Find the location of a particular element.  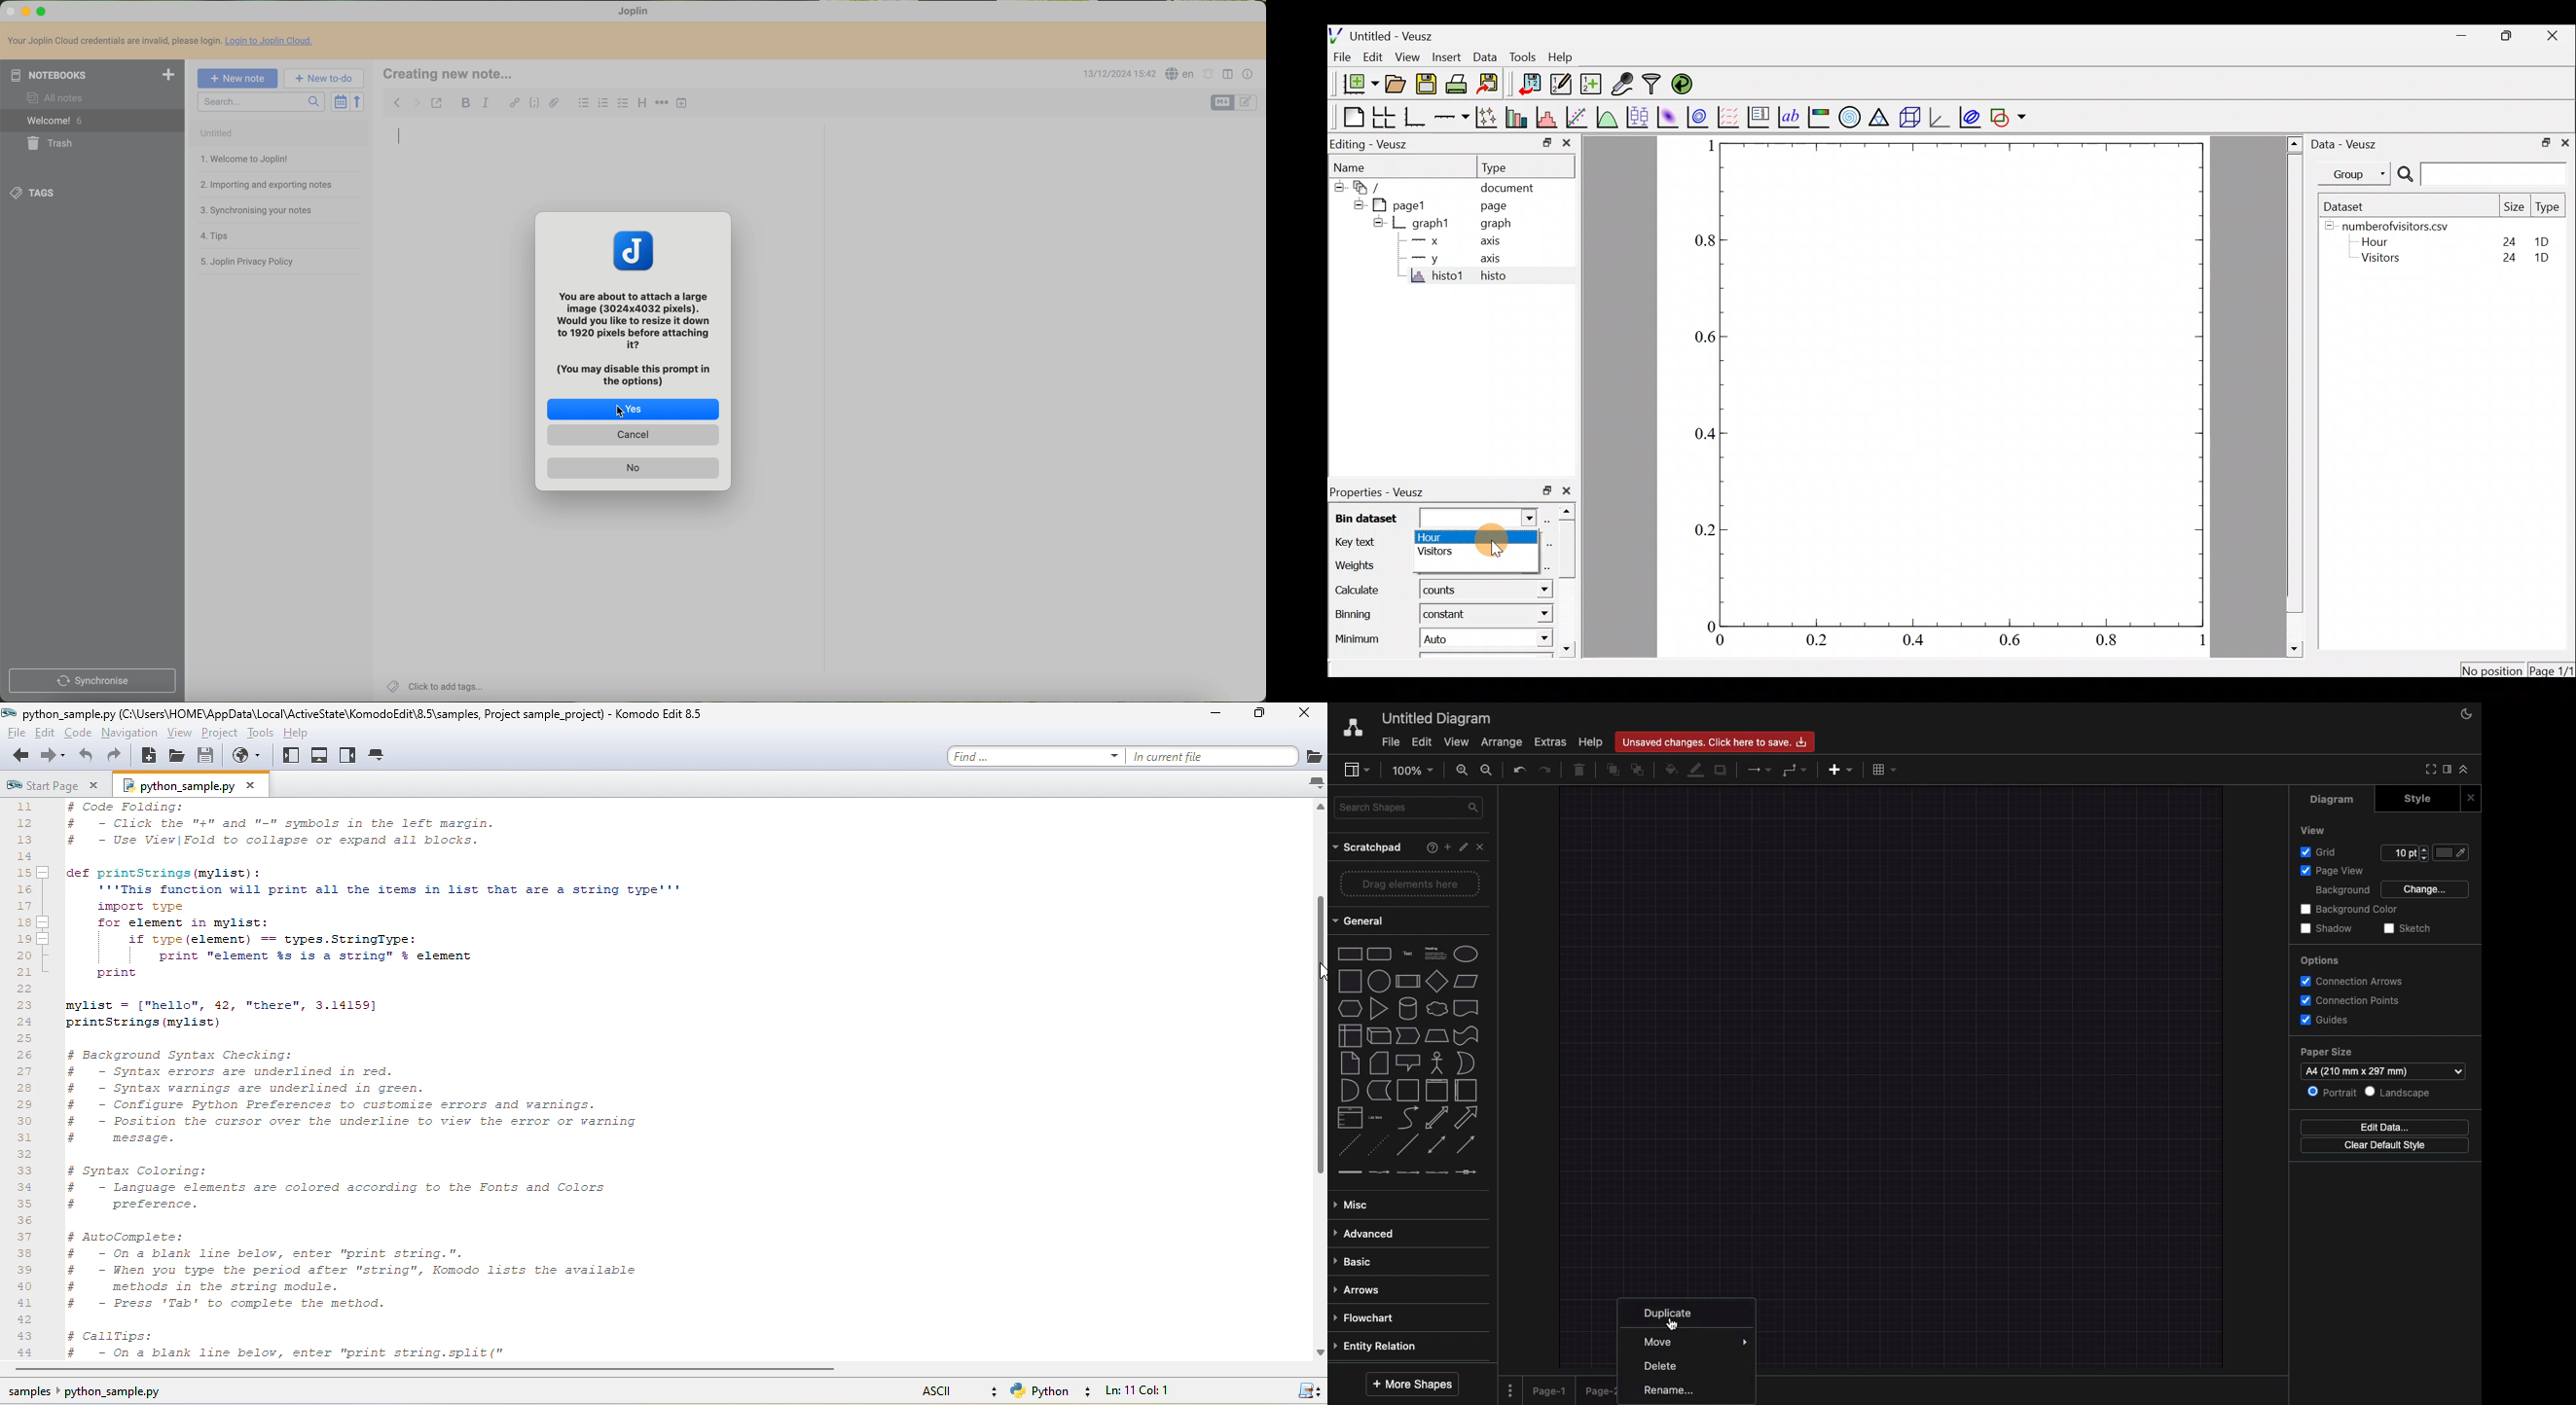

new to-do is located at coordinates (325, 79).